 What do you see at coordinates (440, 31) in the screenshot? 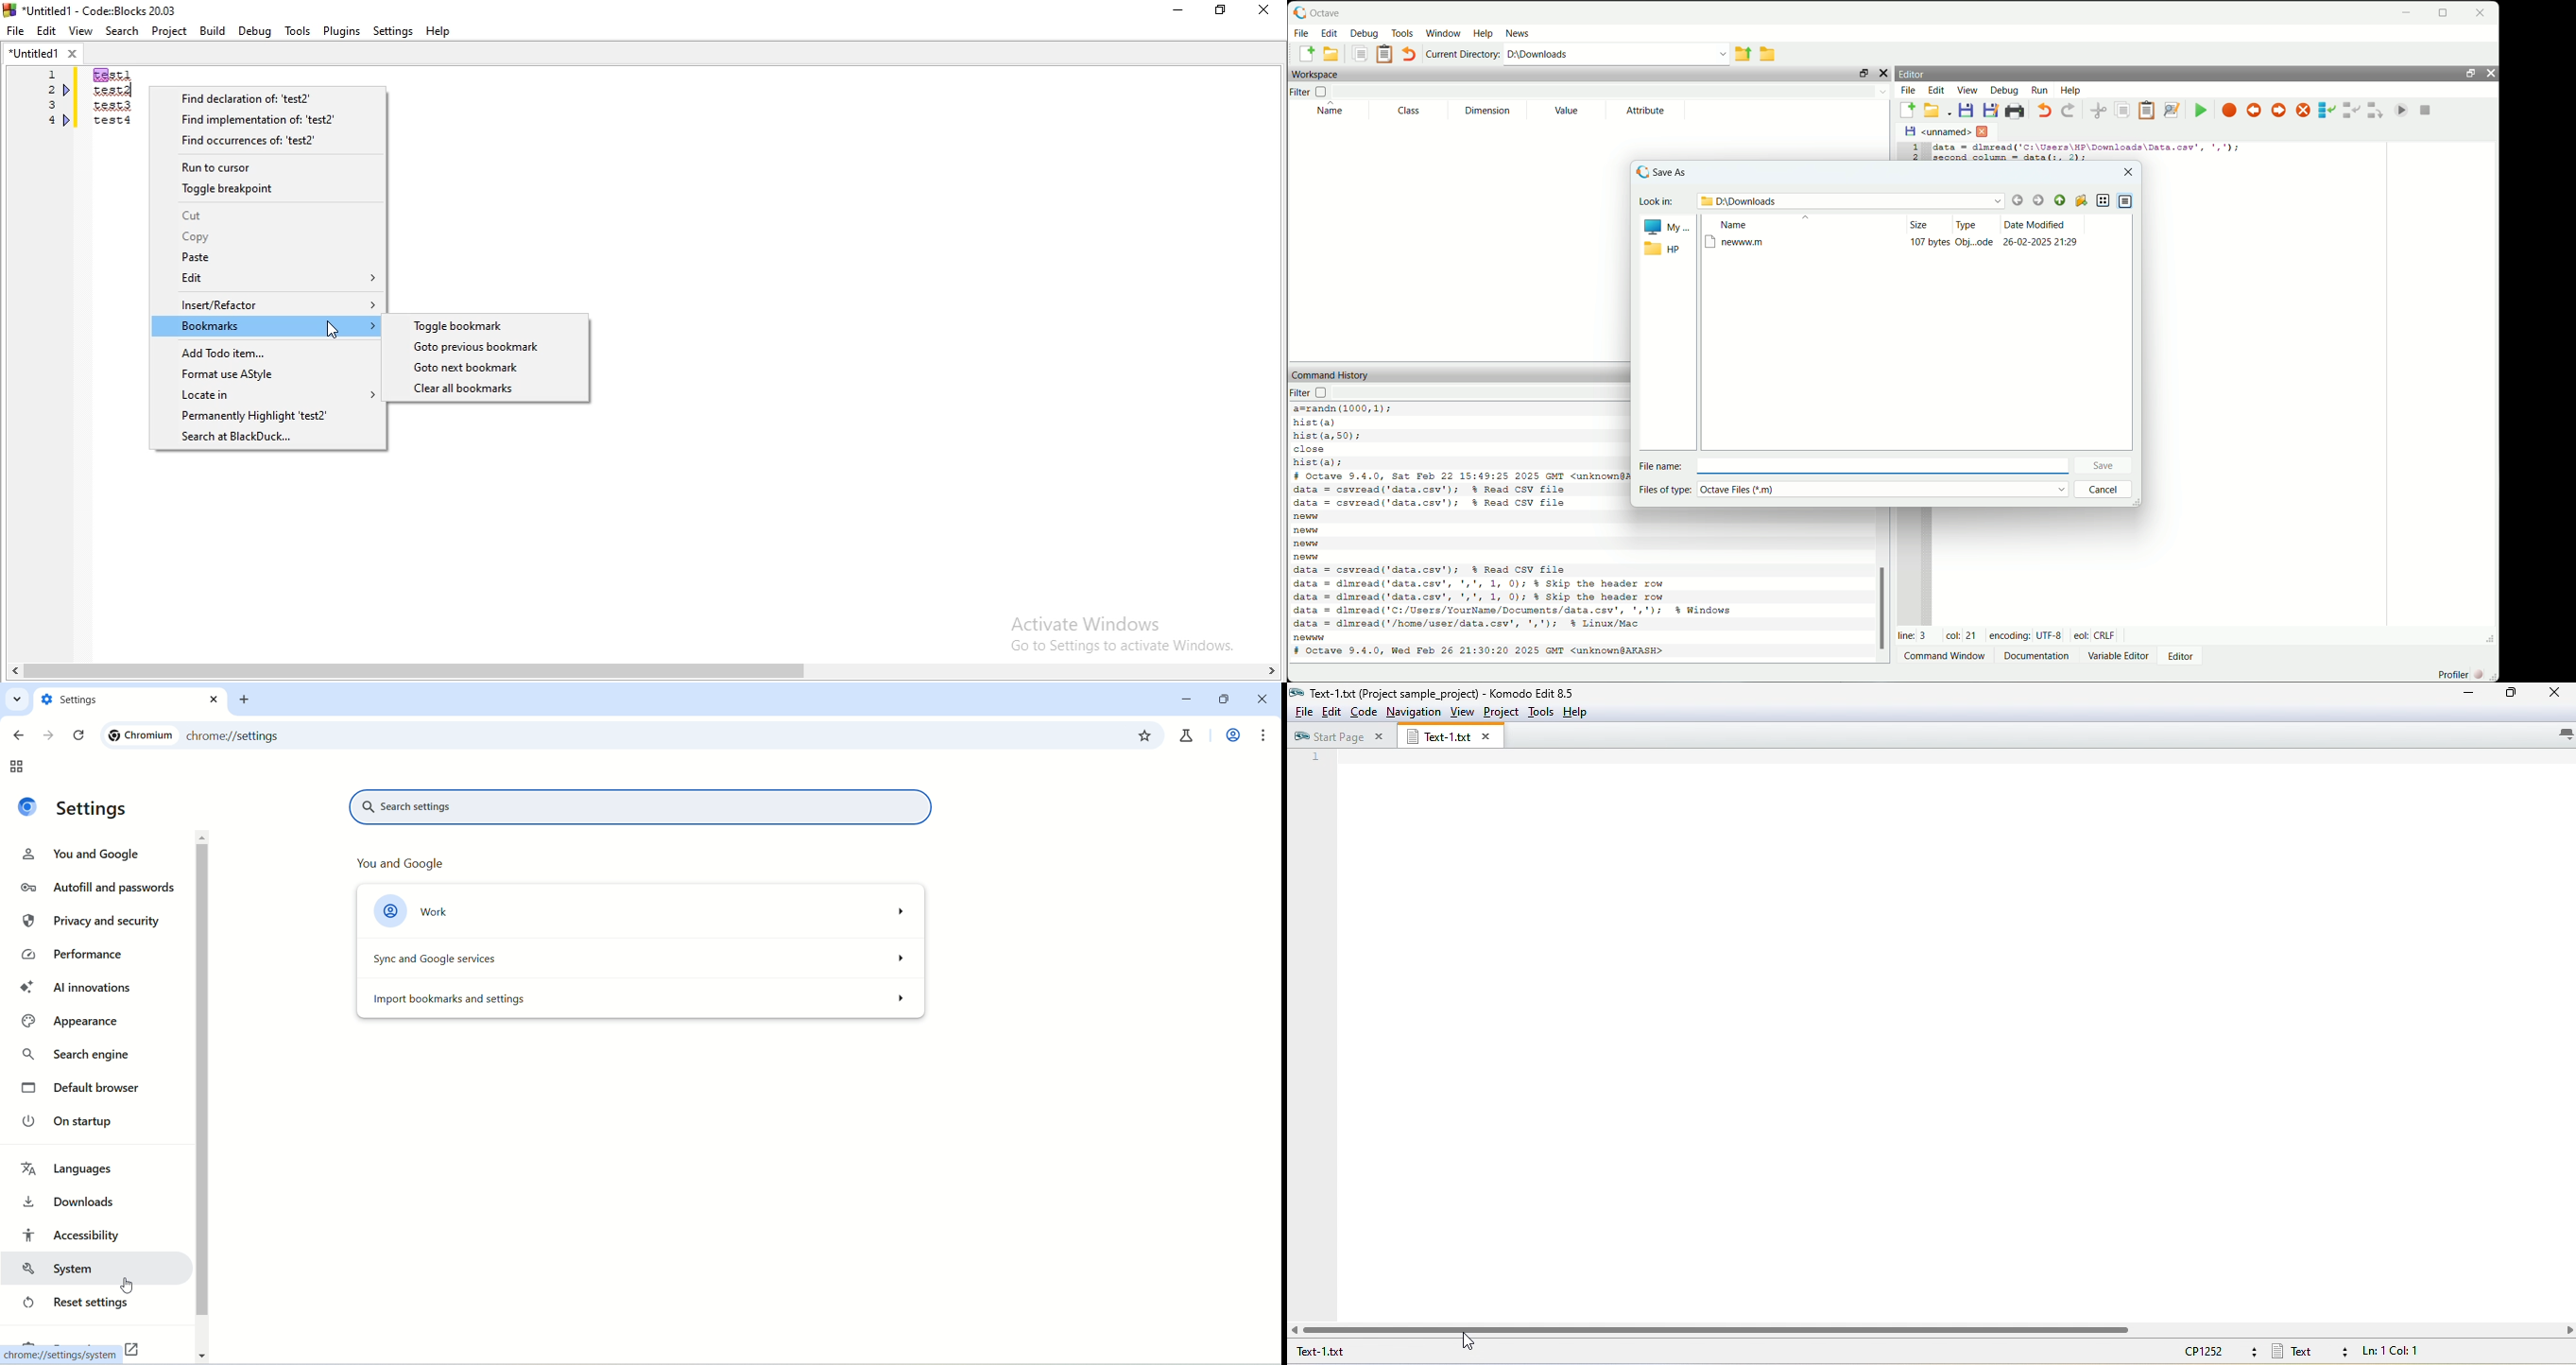
I see `help` at bounding box center [440, 31].